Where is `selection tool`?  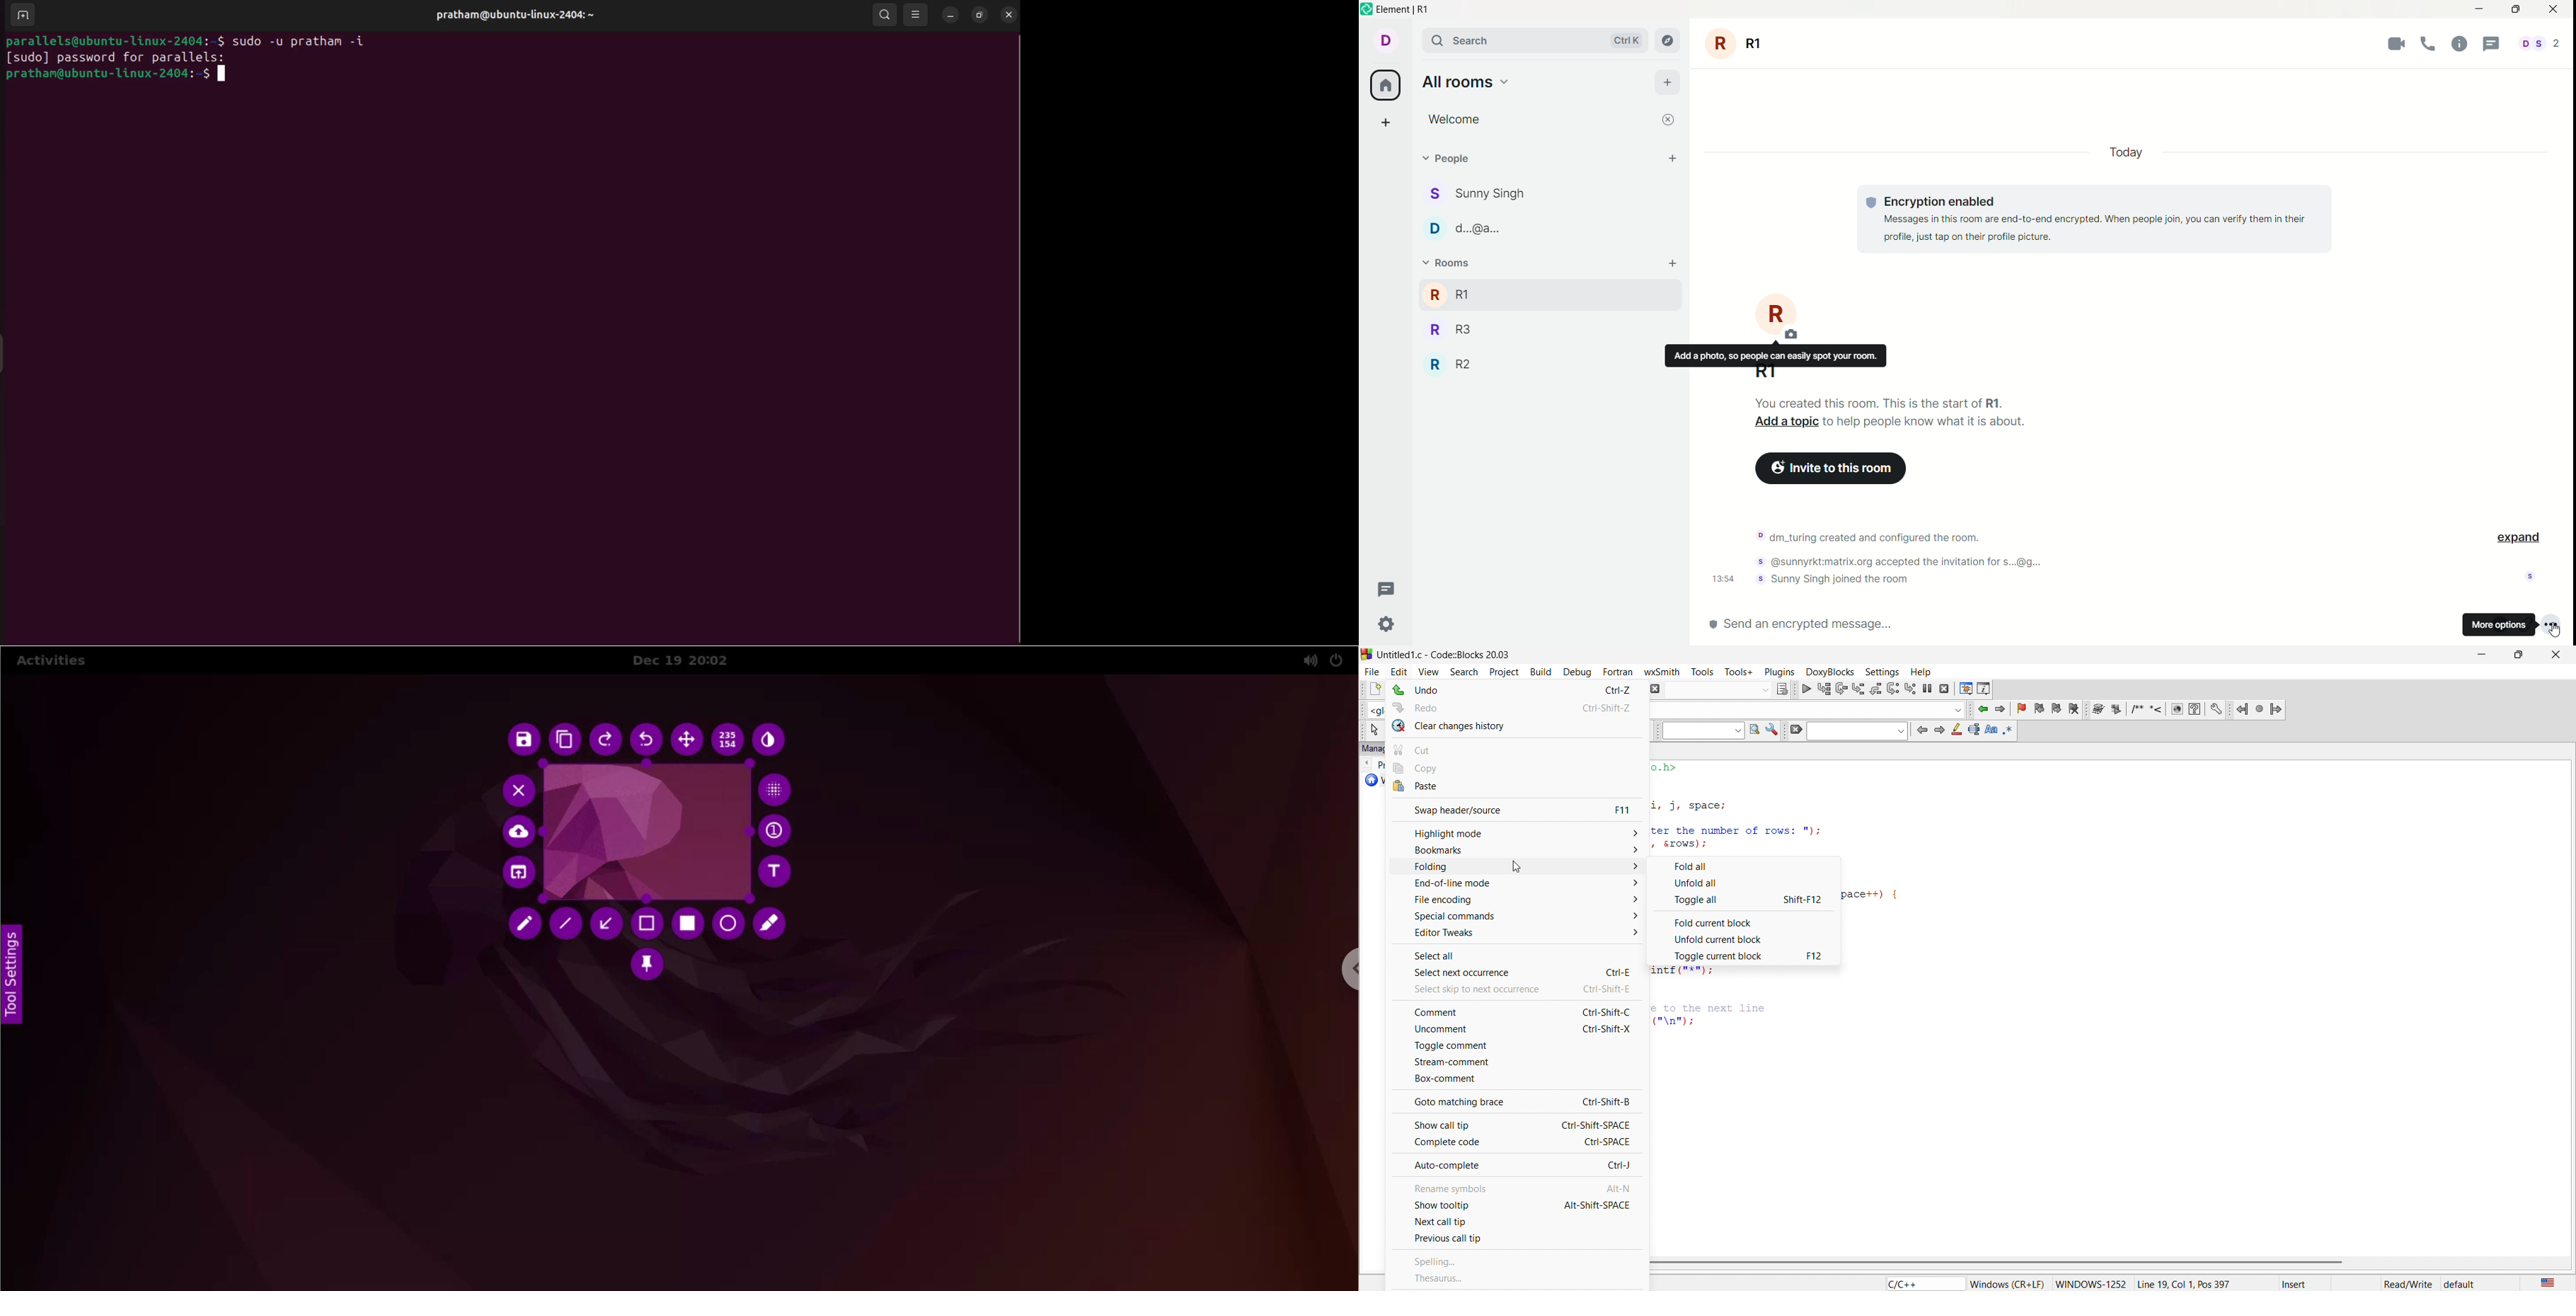
selection tool is located at coordinates (649, 923).